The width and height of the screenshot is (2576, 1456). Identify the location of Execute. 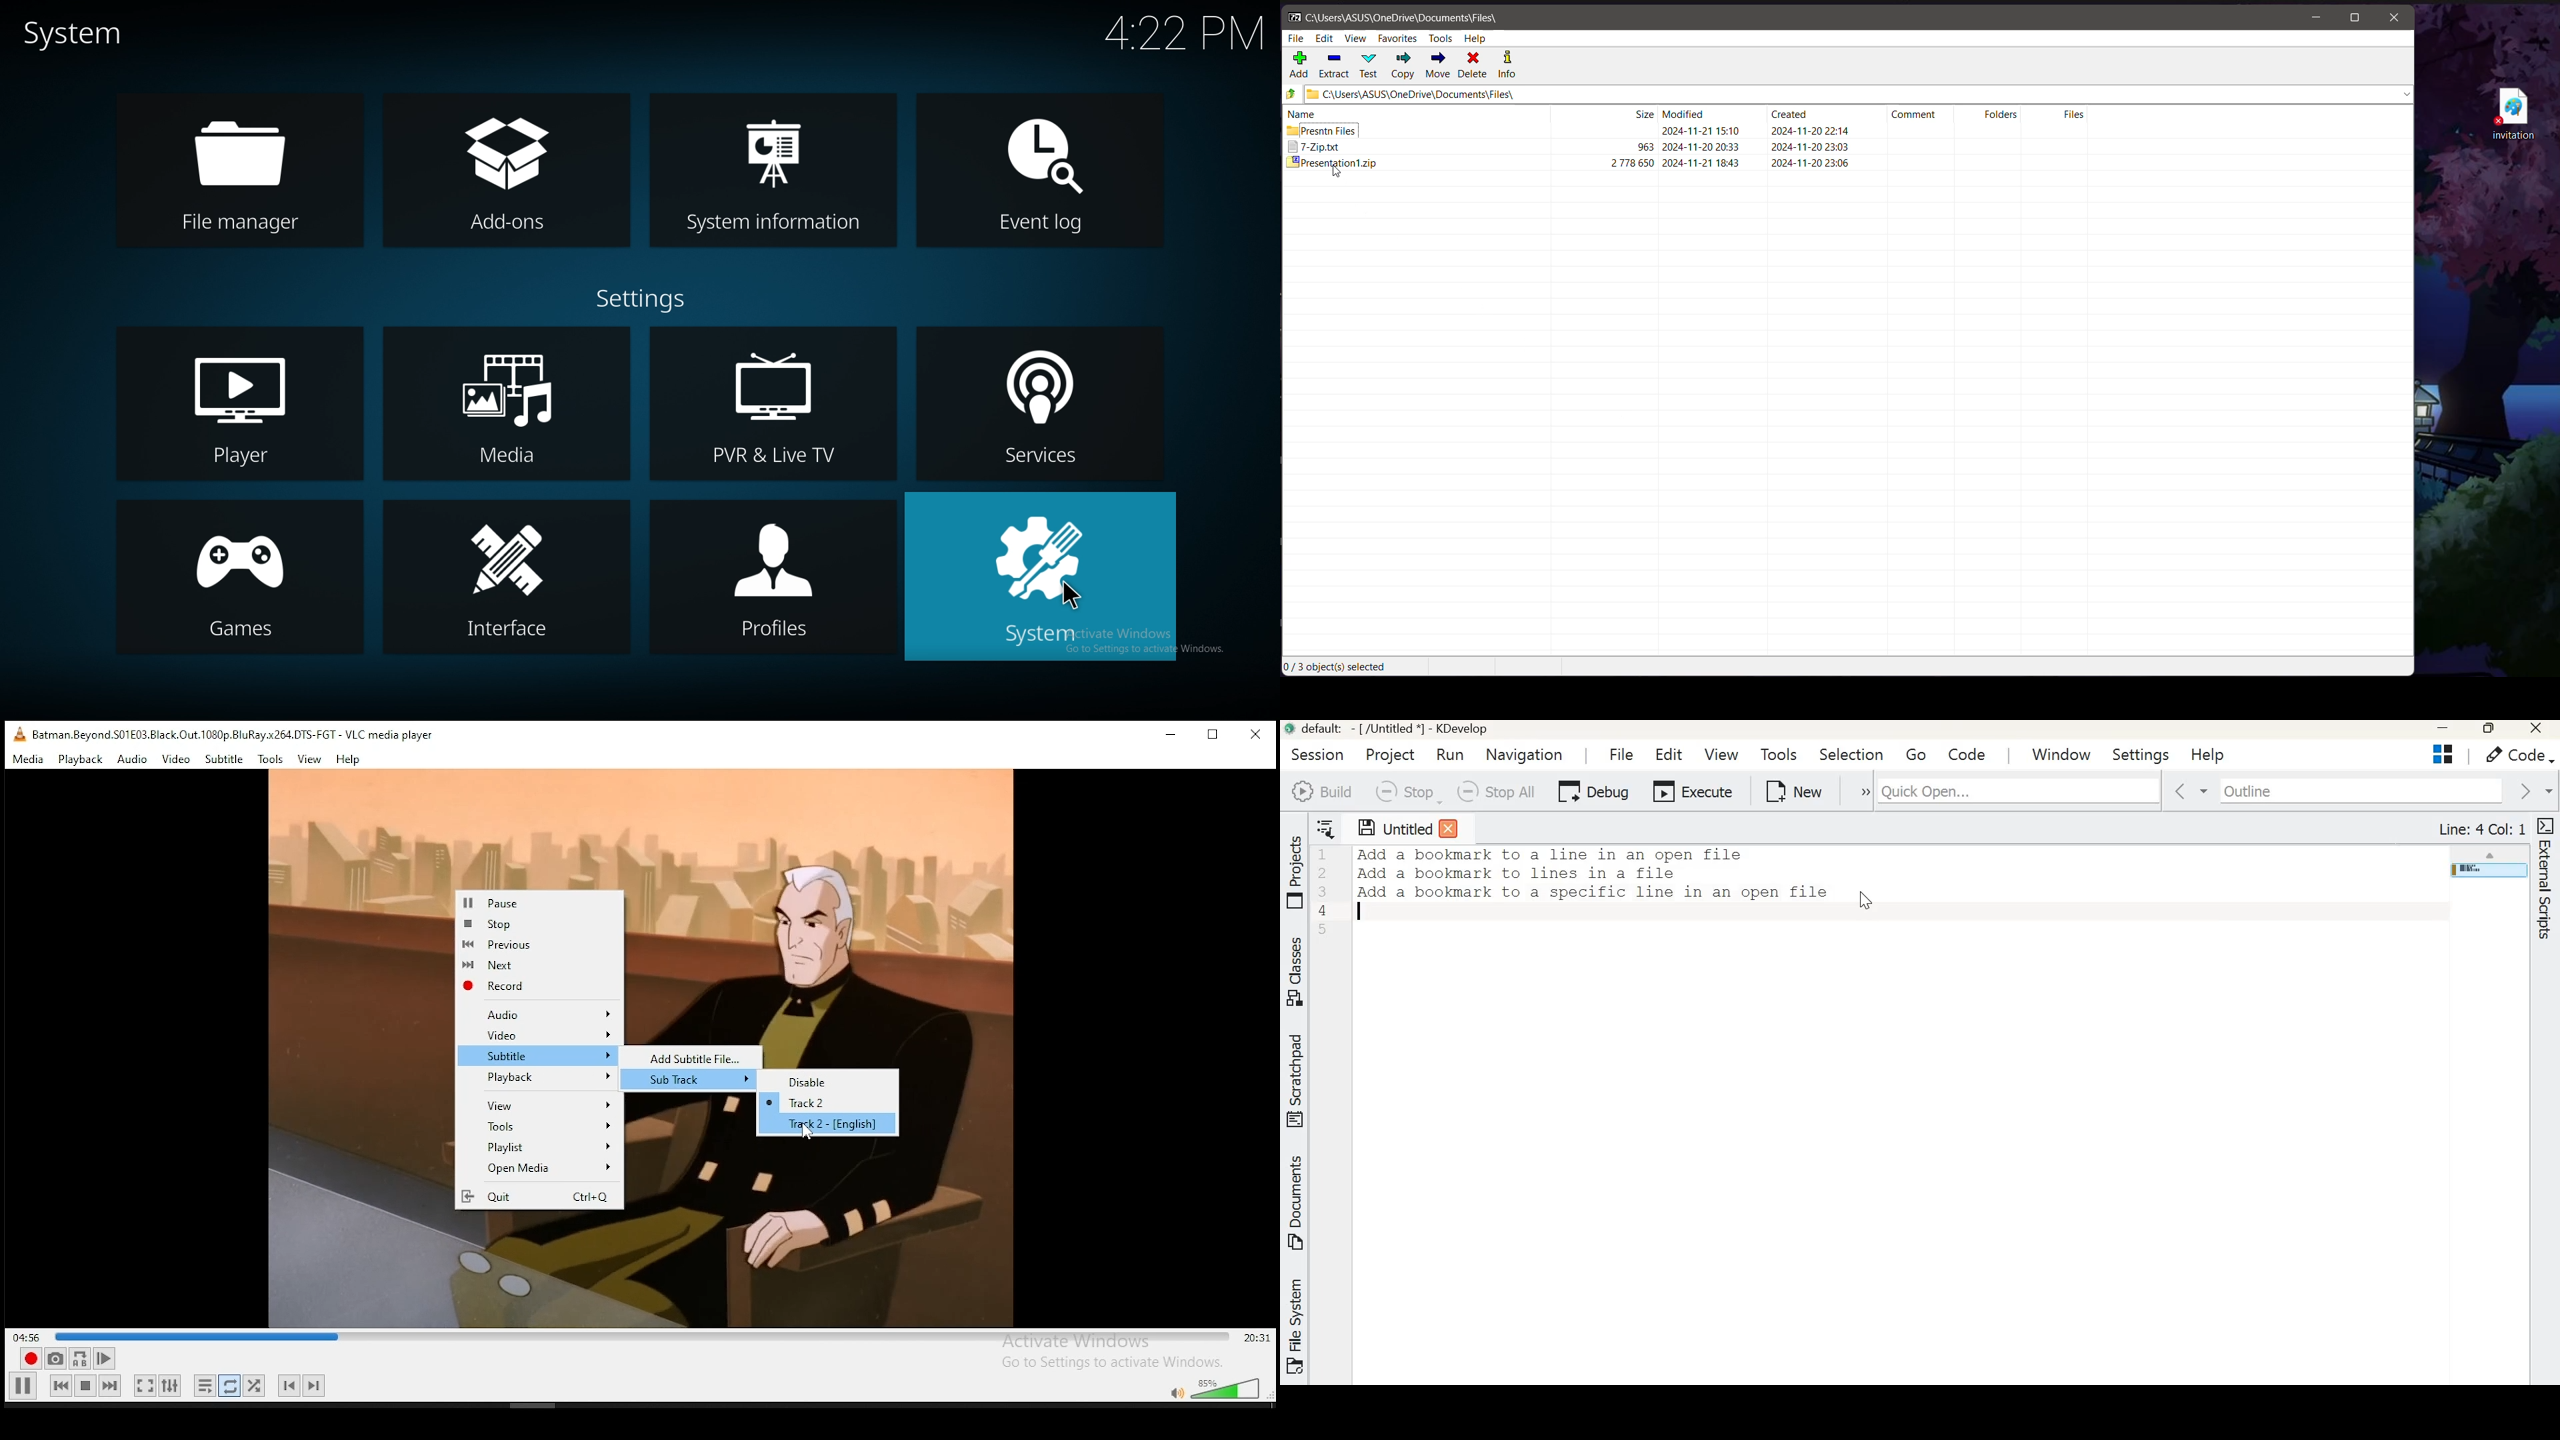
(1691, 789).